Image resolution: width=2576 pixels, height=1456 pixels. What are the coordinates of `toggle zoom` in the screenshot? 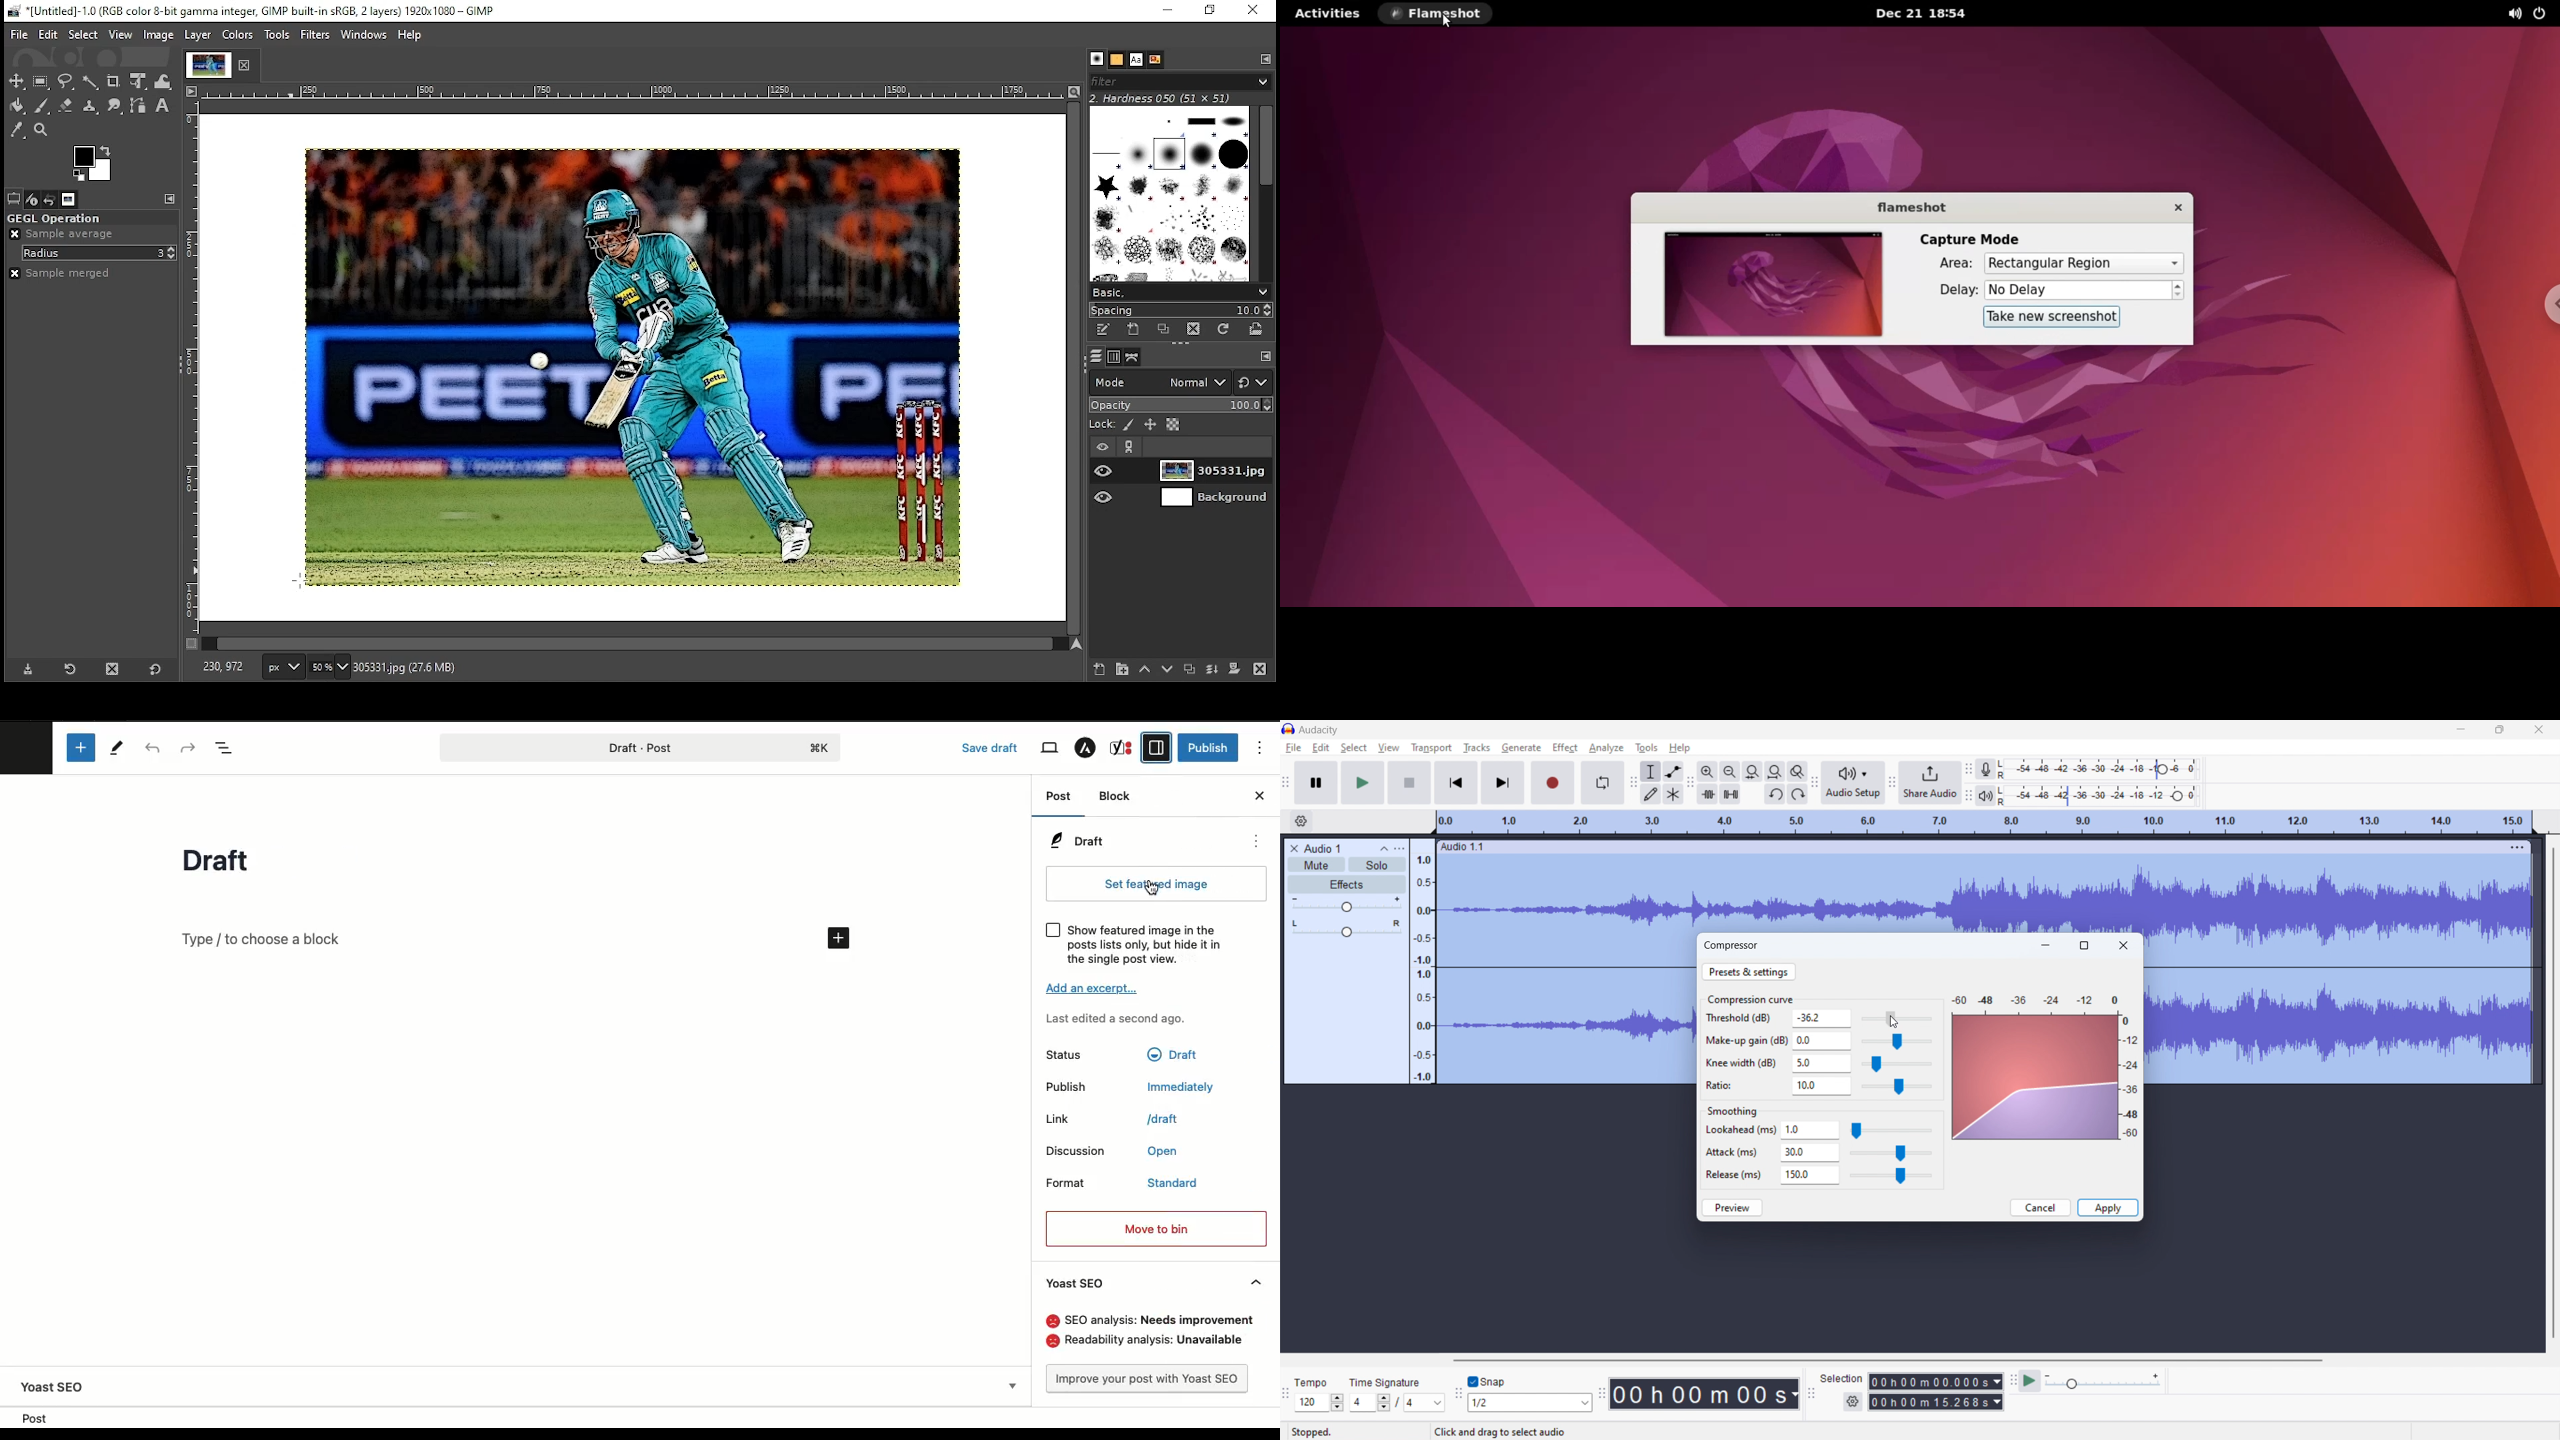 It's located at (1798, 771).